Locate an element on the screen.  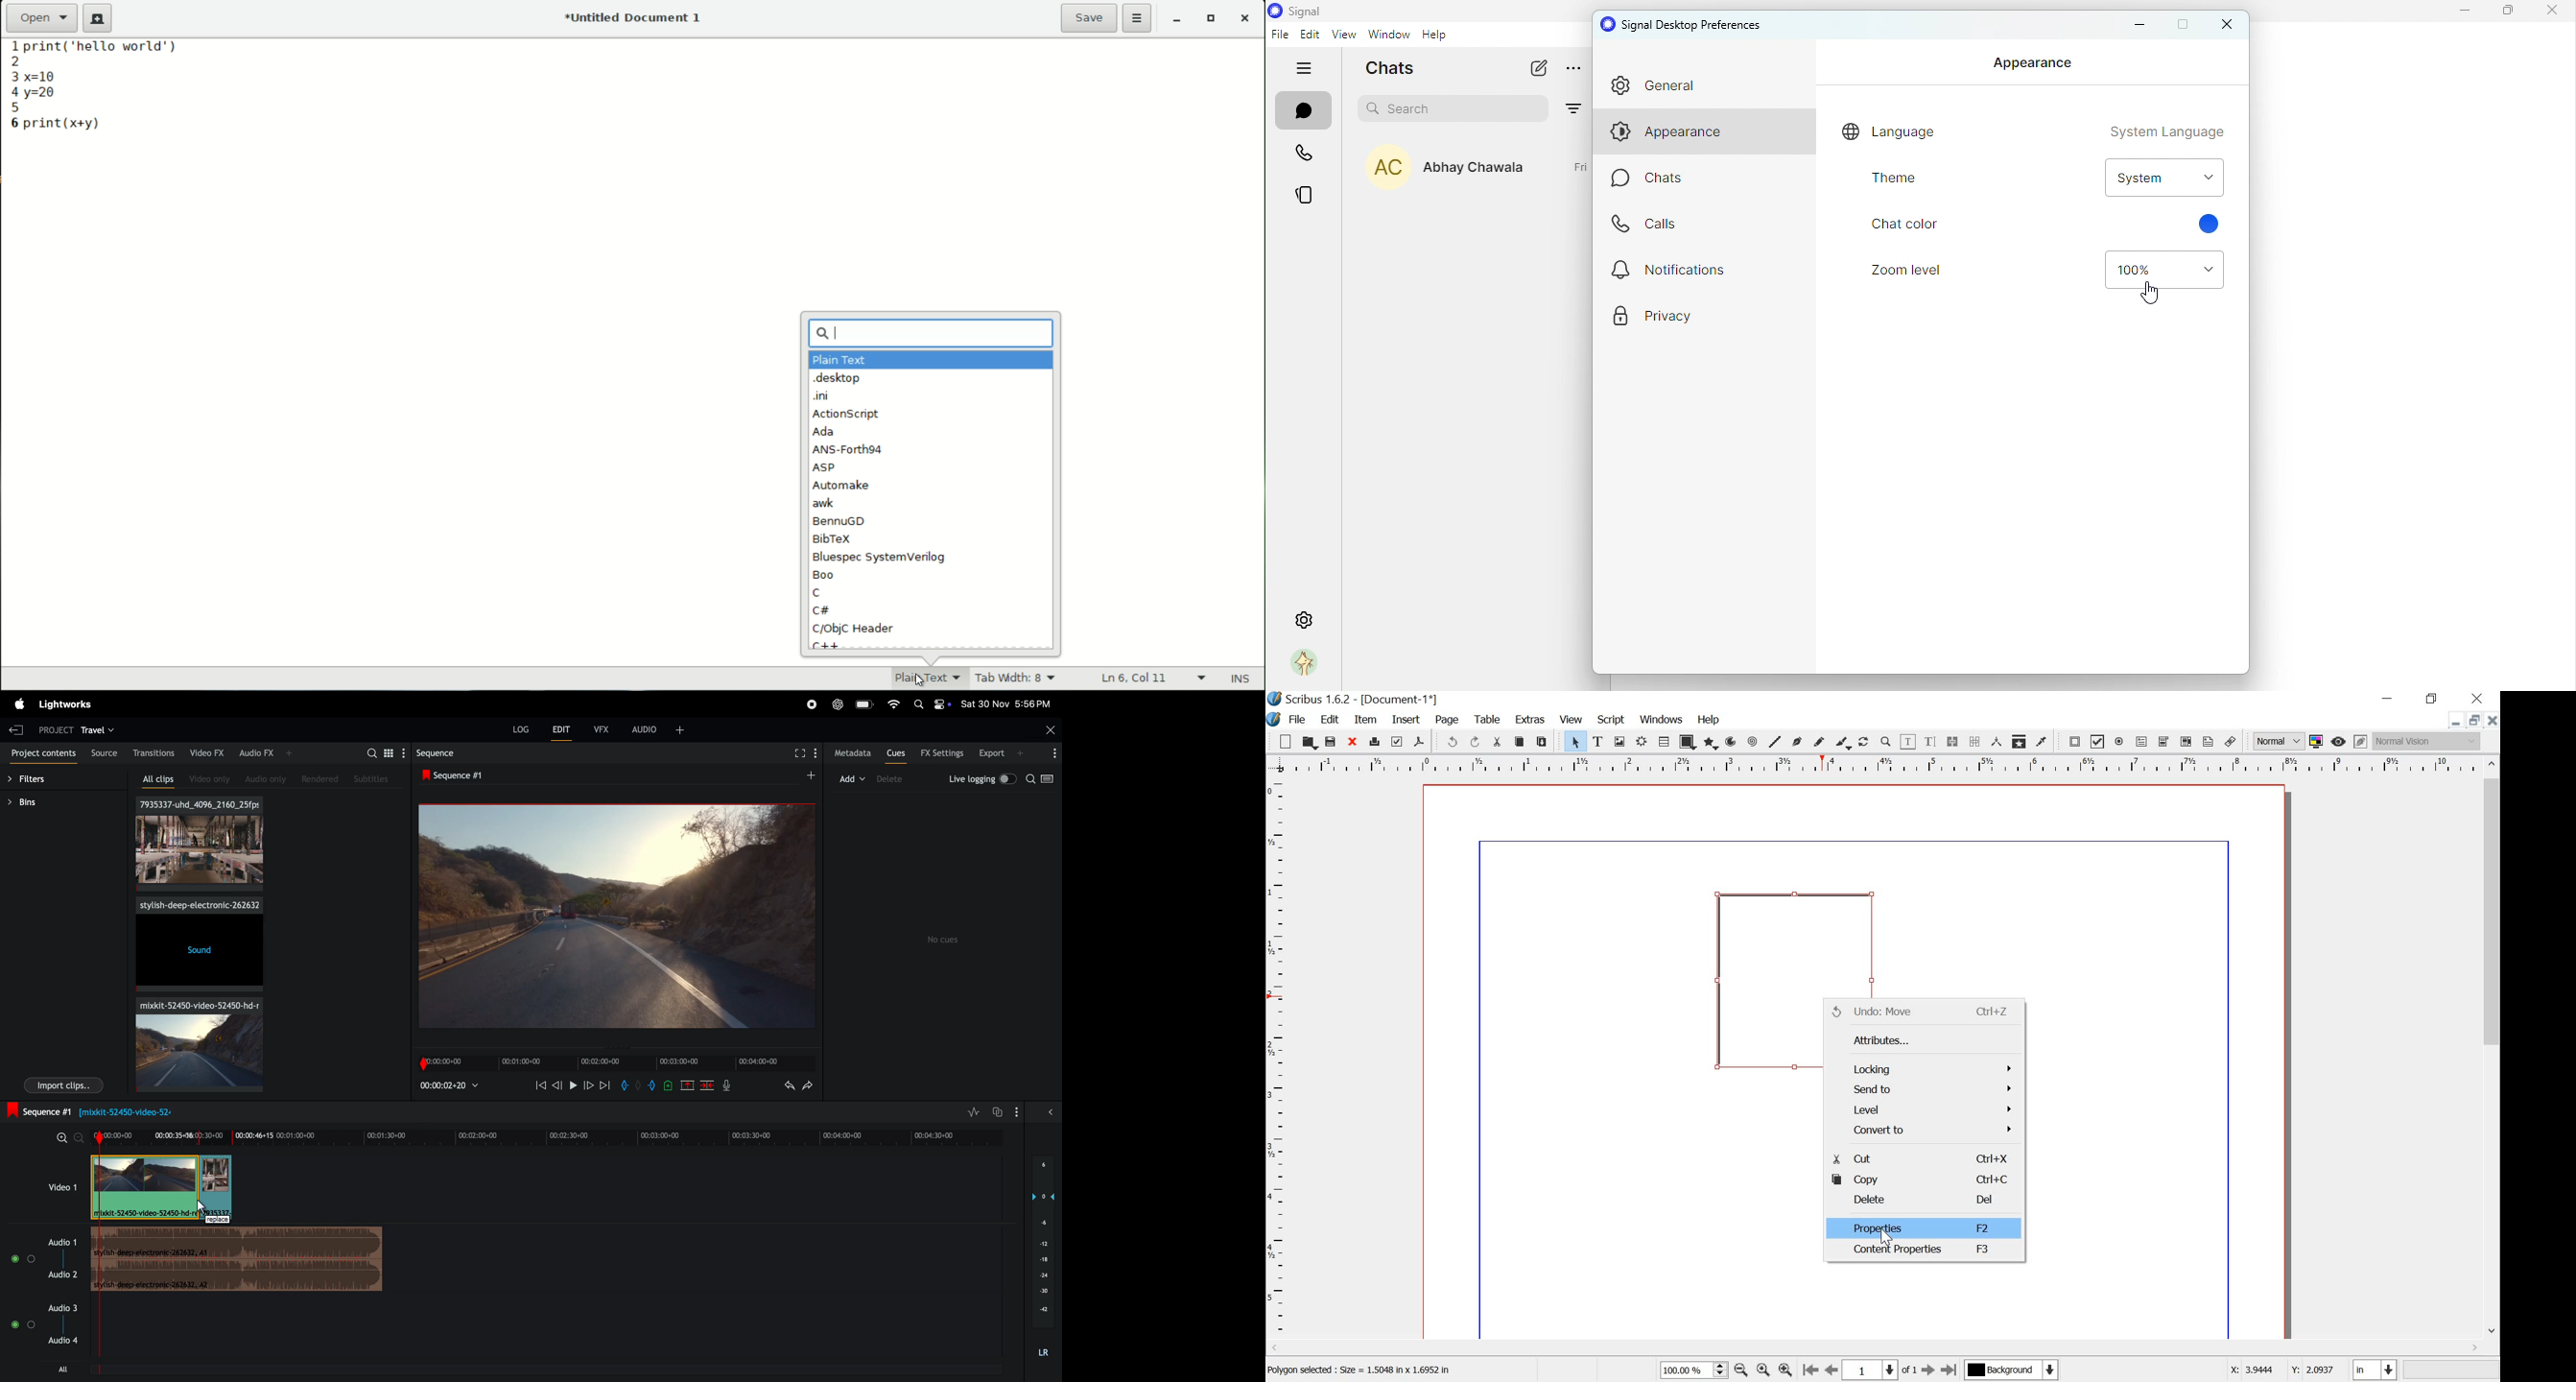
filter by unread is located at coordinates (1575, 107).